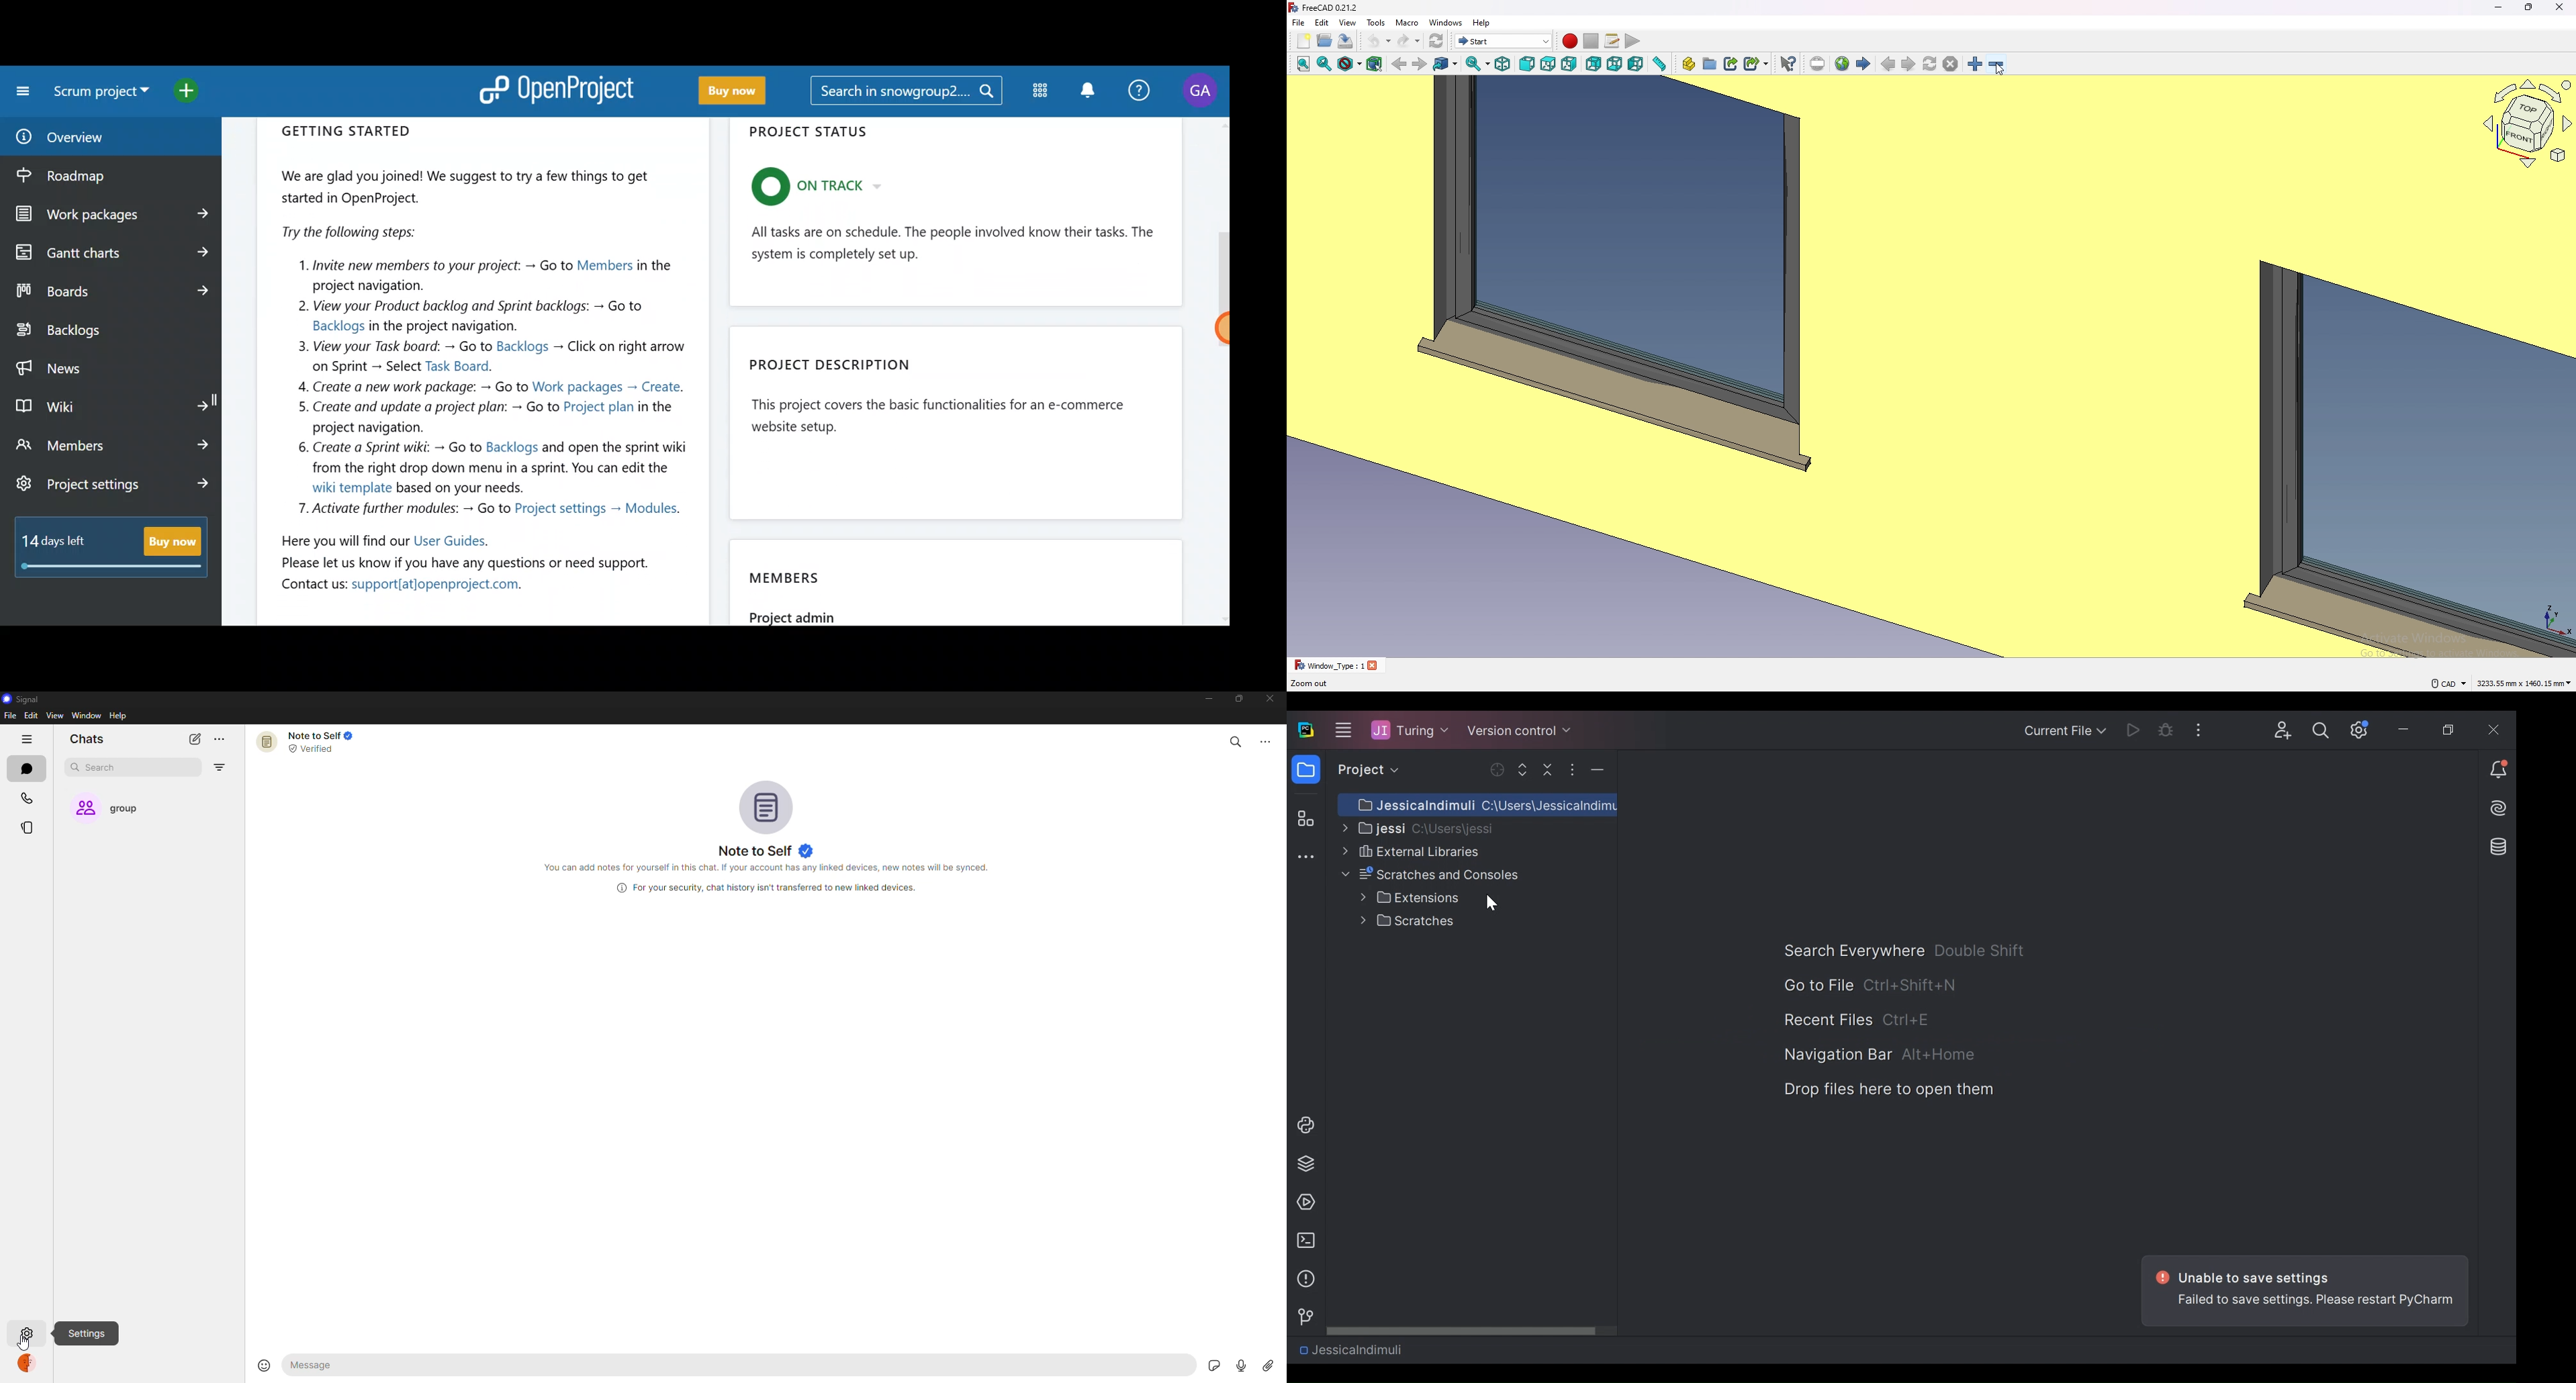 Image resolution: width=2576 pixels, height=1400 pixels. I want to click on hide tabs, so click(28, 740).